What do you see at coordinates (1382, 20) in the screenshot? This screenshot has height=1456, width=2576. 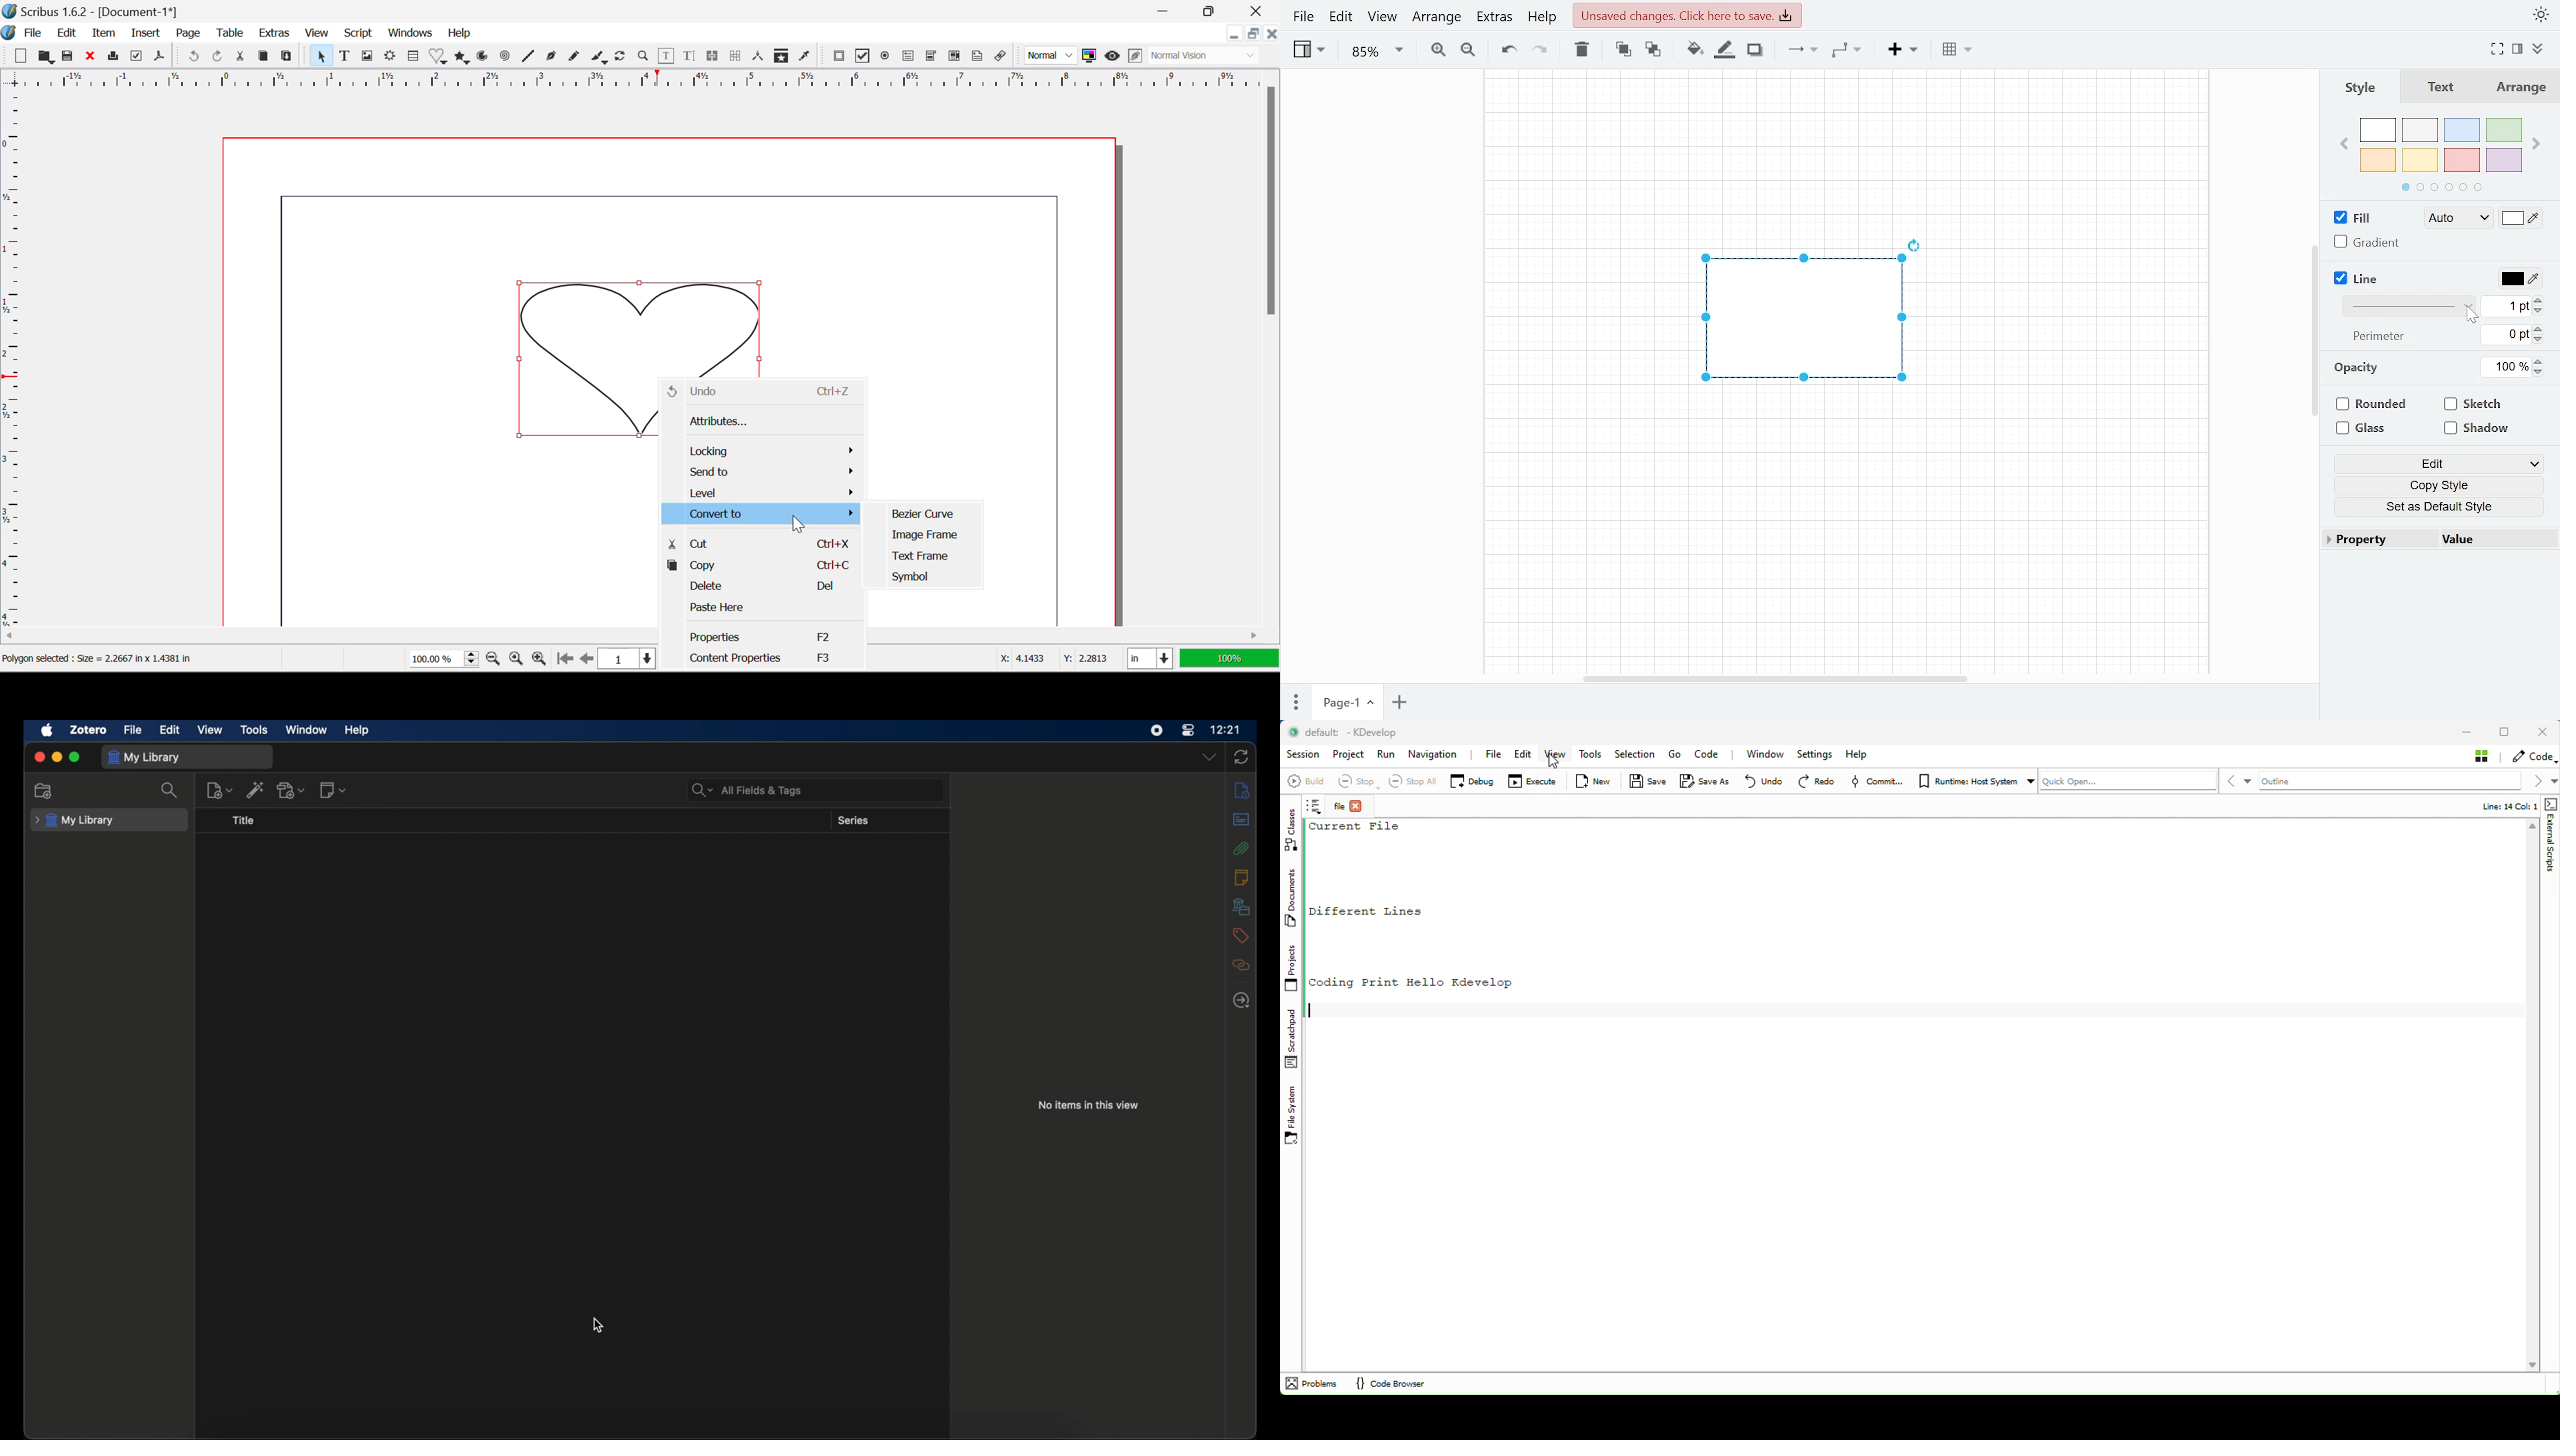 I see `View` at bounding box center [1382, 20].